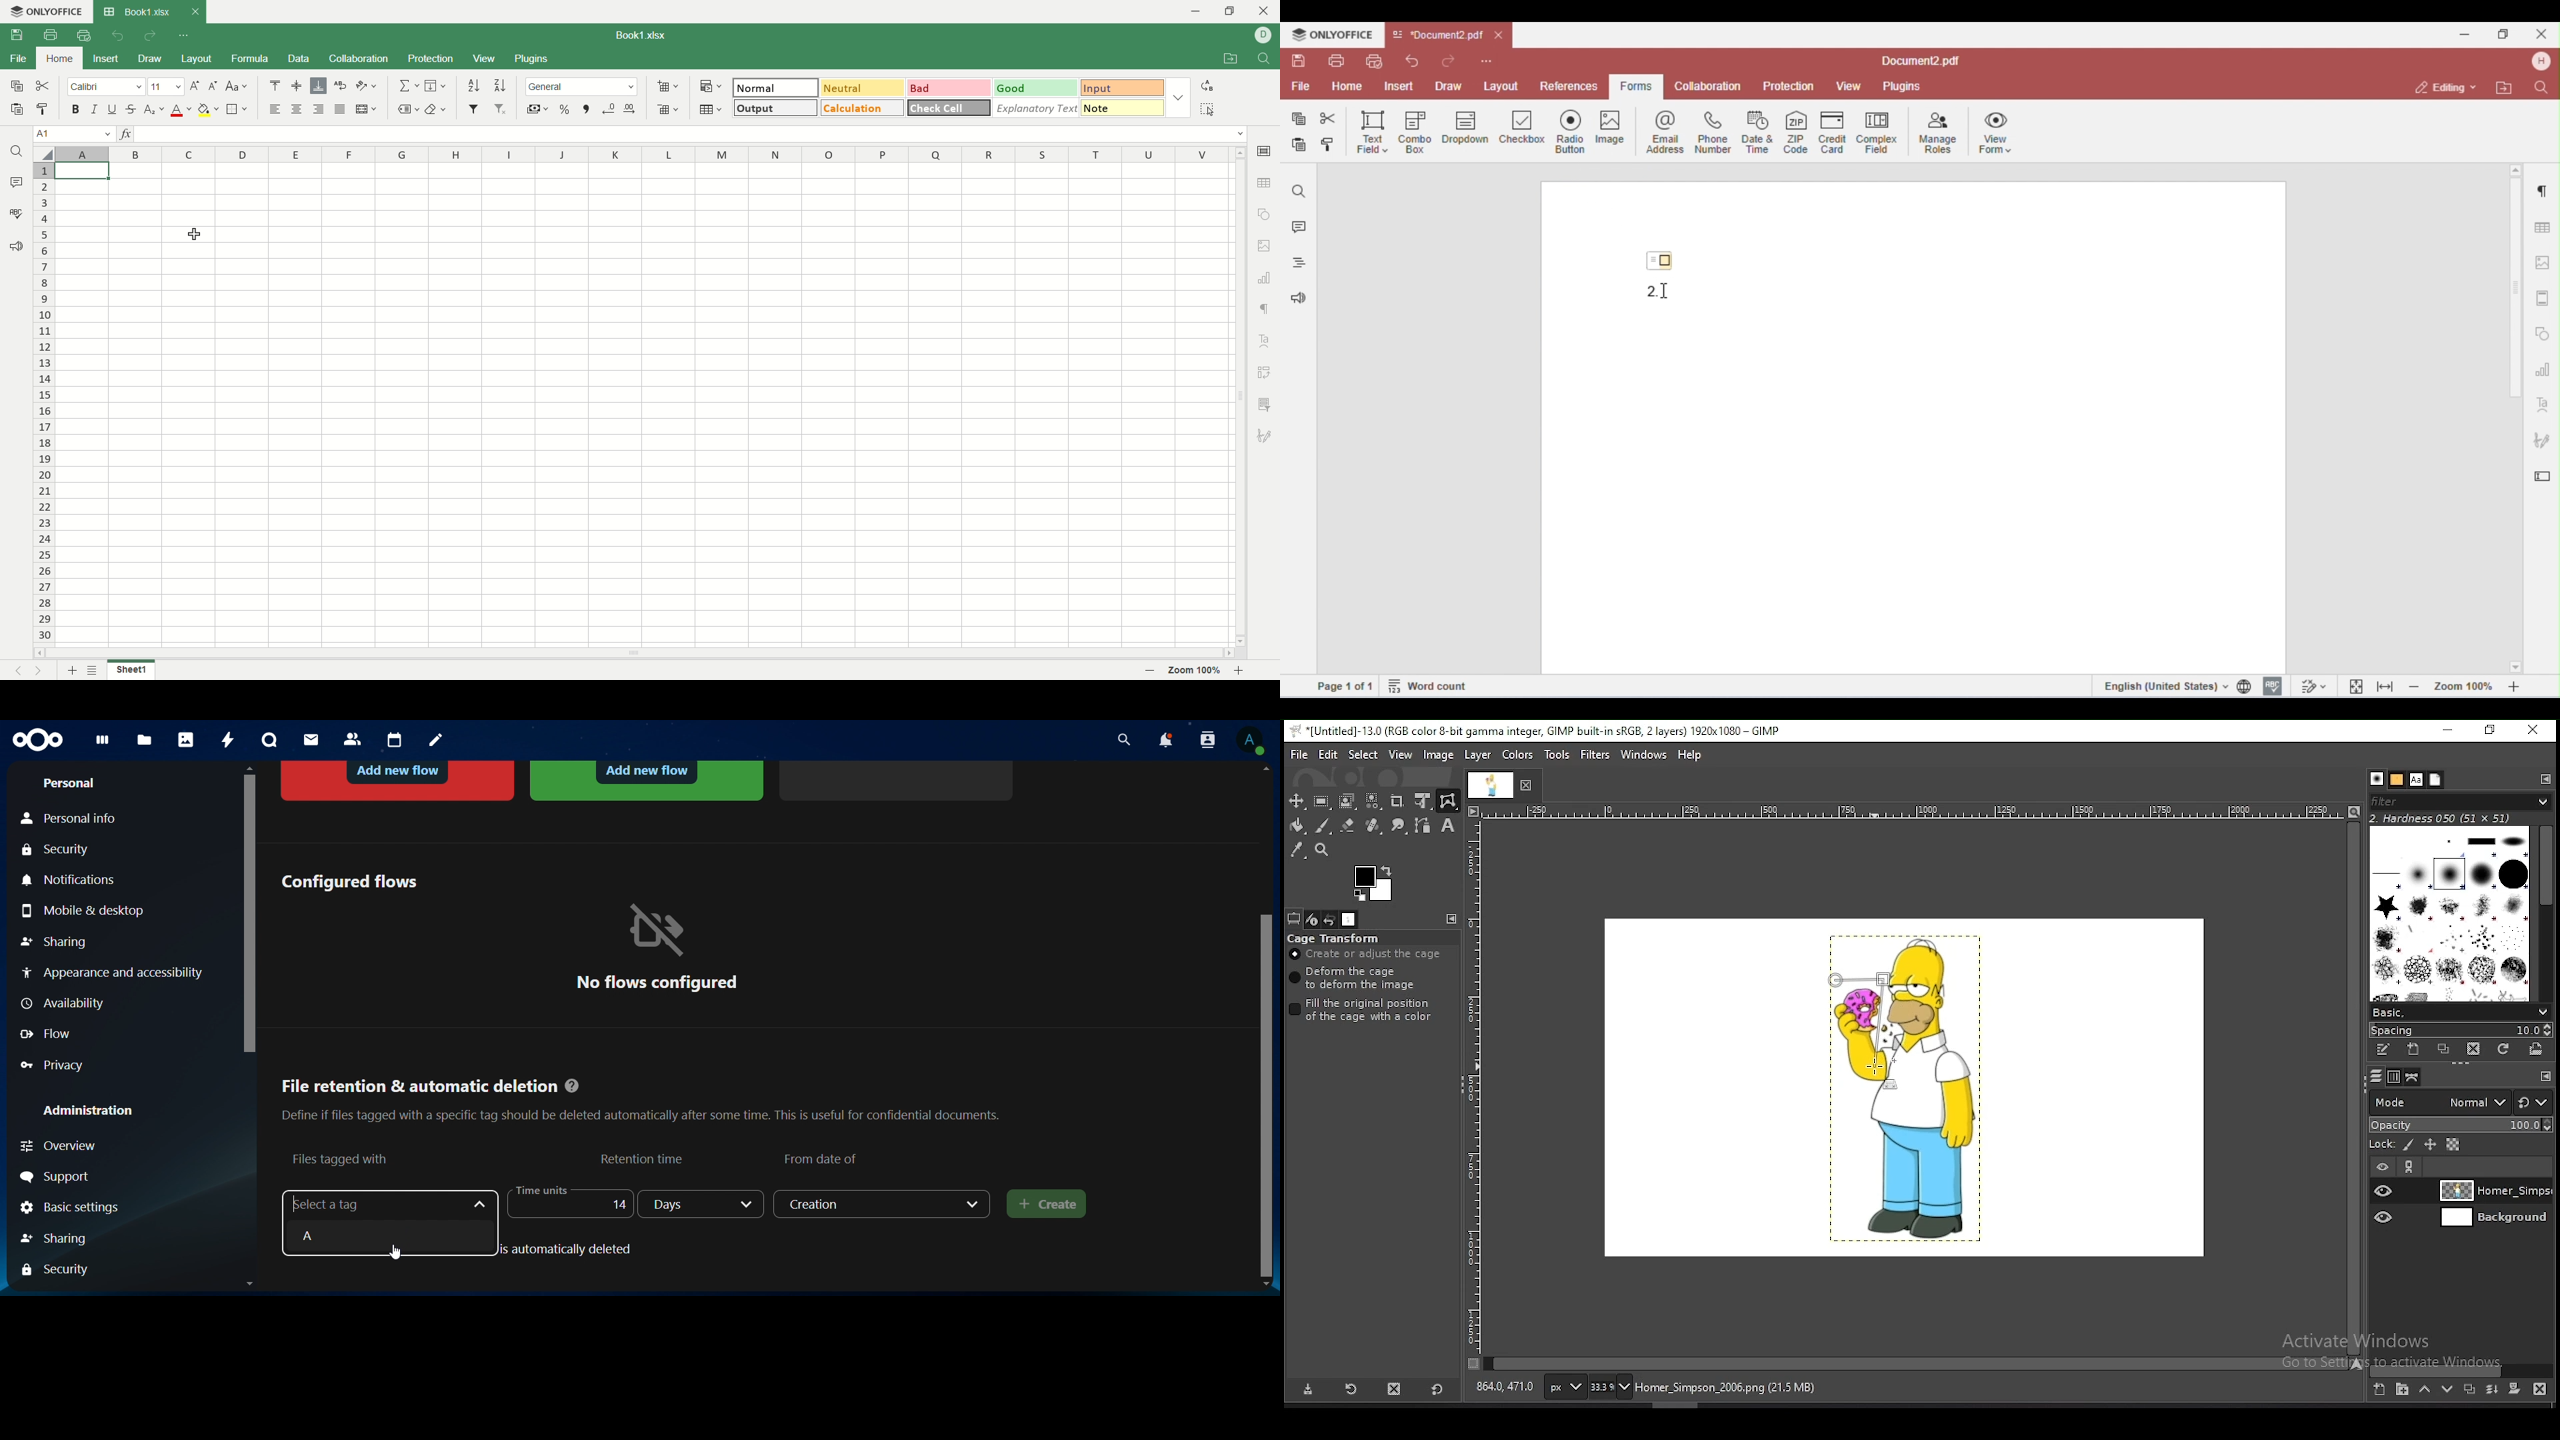 The height and width of the screenshot is (1456, 2576). What do you see at coordinates (2448, 731) in the screenshot?
I see `minimize` at bounding box center [2448, 731].